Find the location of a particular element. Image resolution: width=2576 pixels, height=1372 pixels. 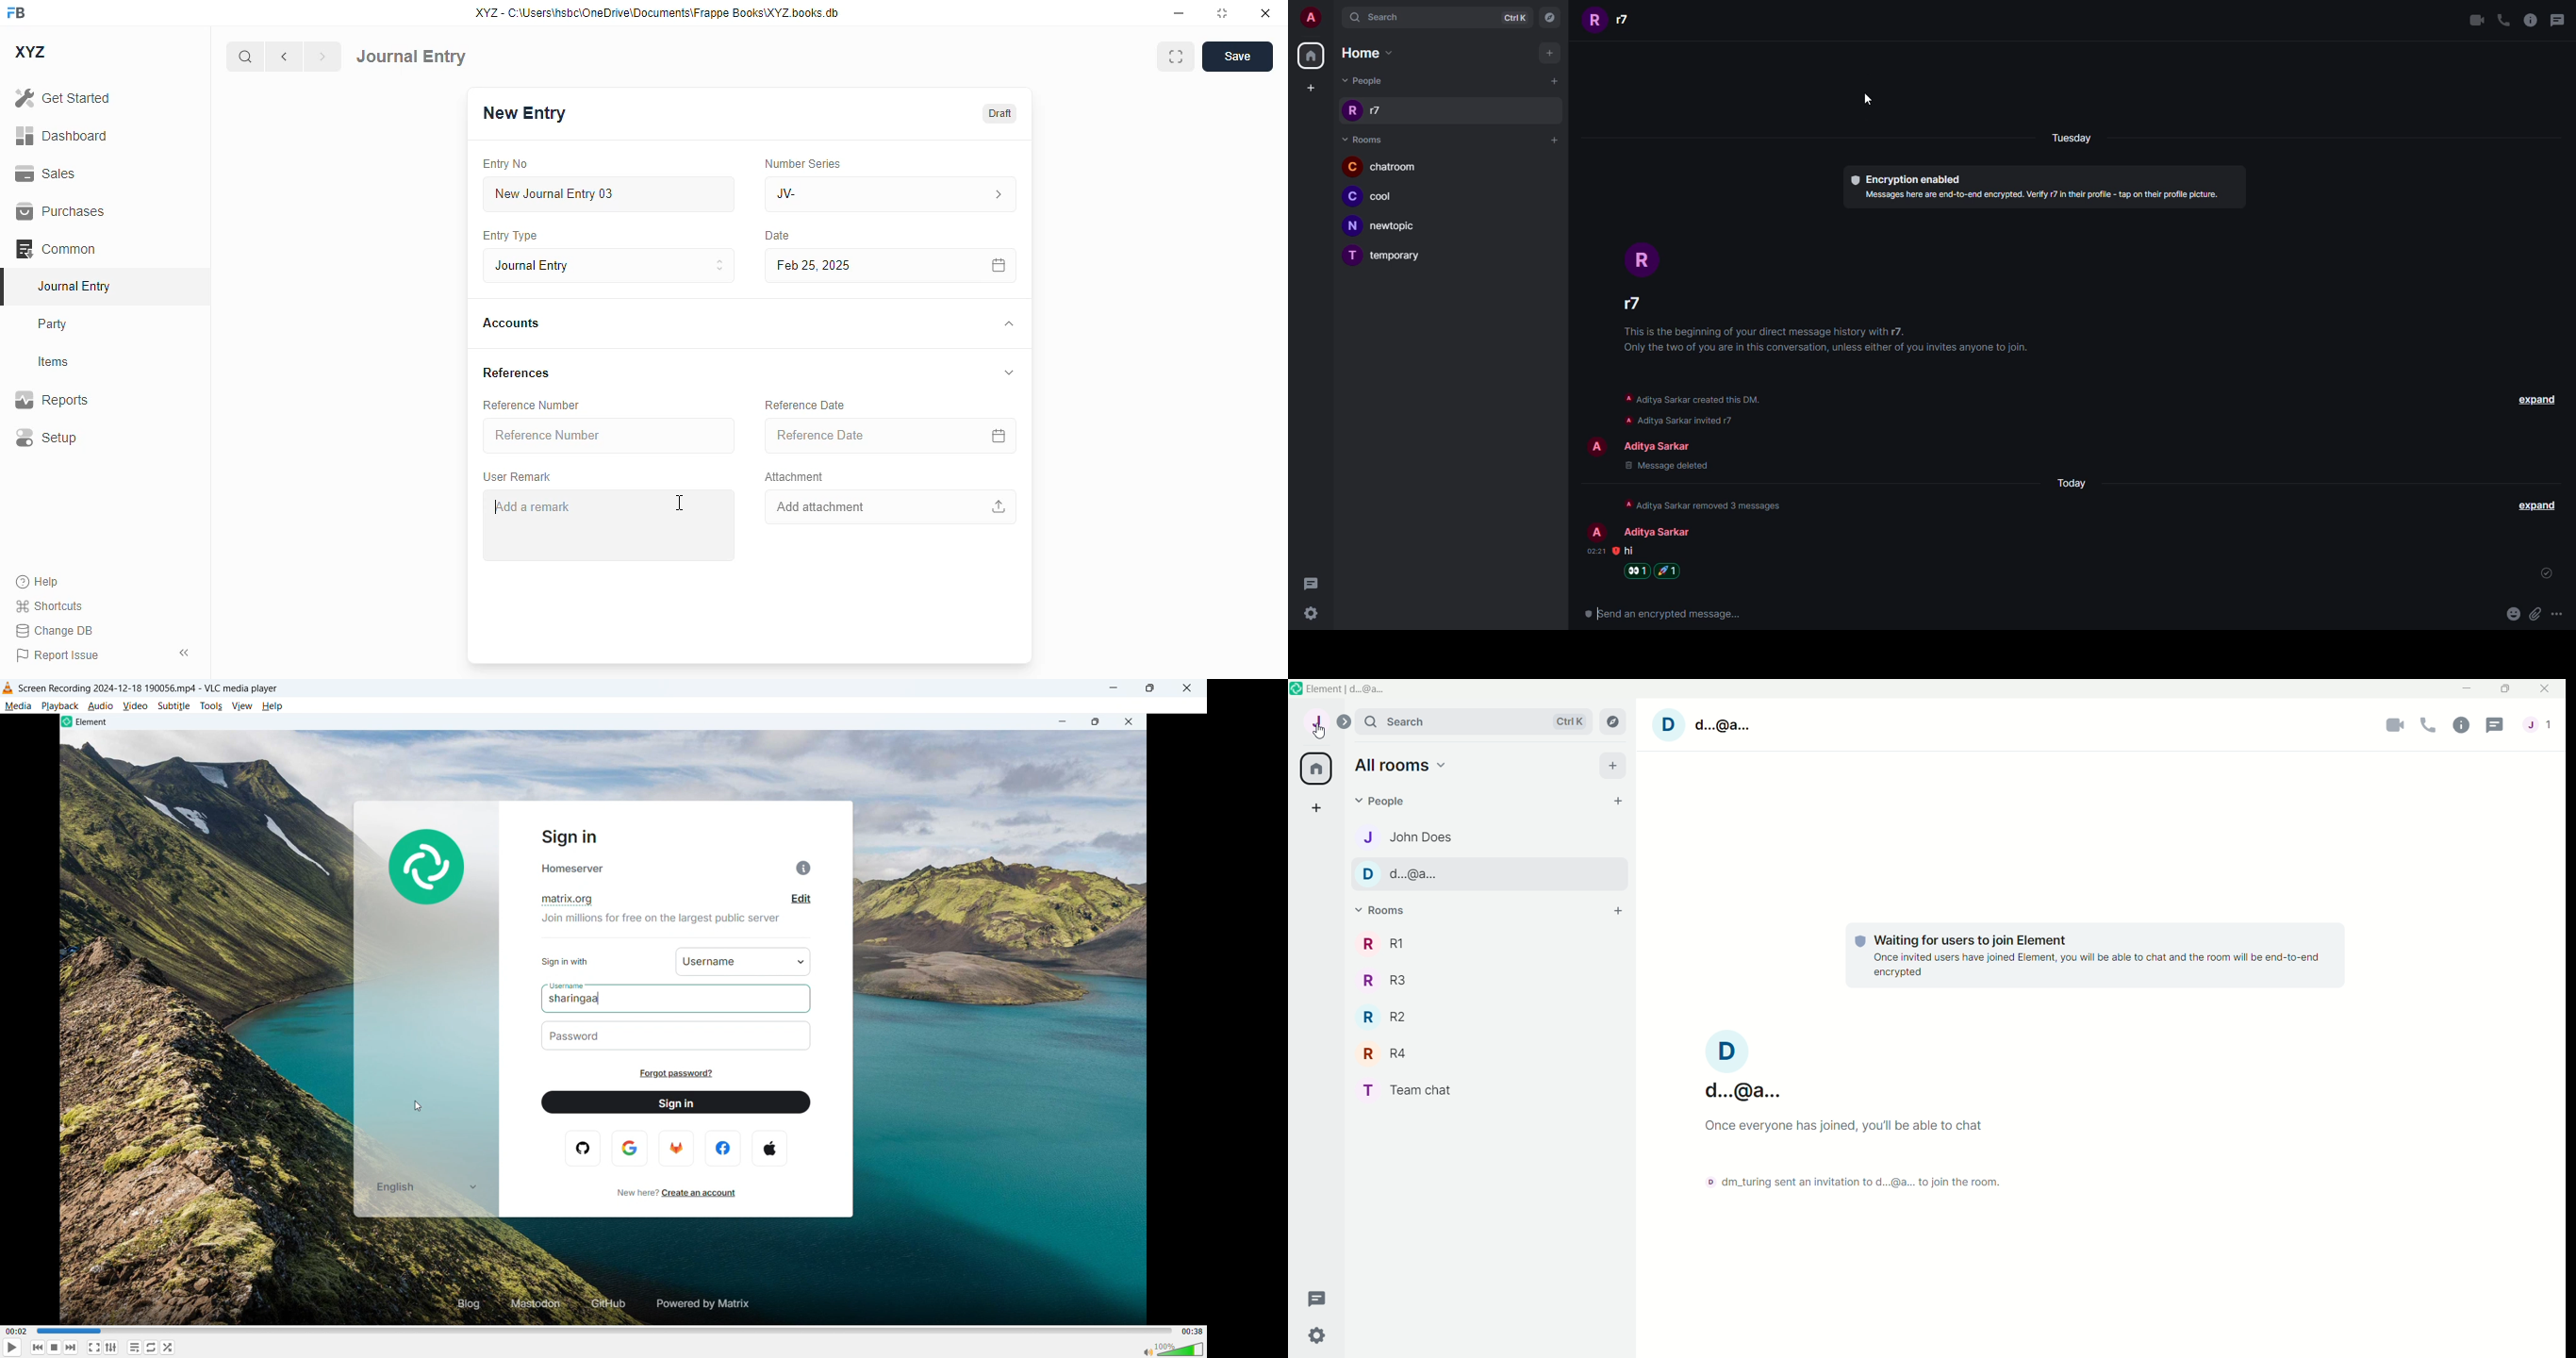

info is located at coordinates (1709, 505).